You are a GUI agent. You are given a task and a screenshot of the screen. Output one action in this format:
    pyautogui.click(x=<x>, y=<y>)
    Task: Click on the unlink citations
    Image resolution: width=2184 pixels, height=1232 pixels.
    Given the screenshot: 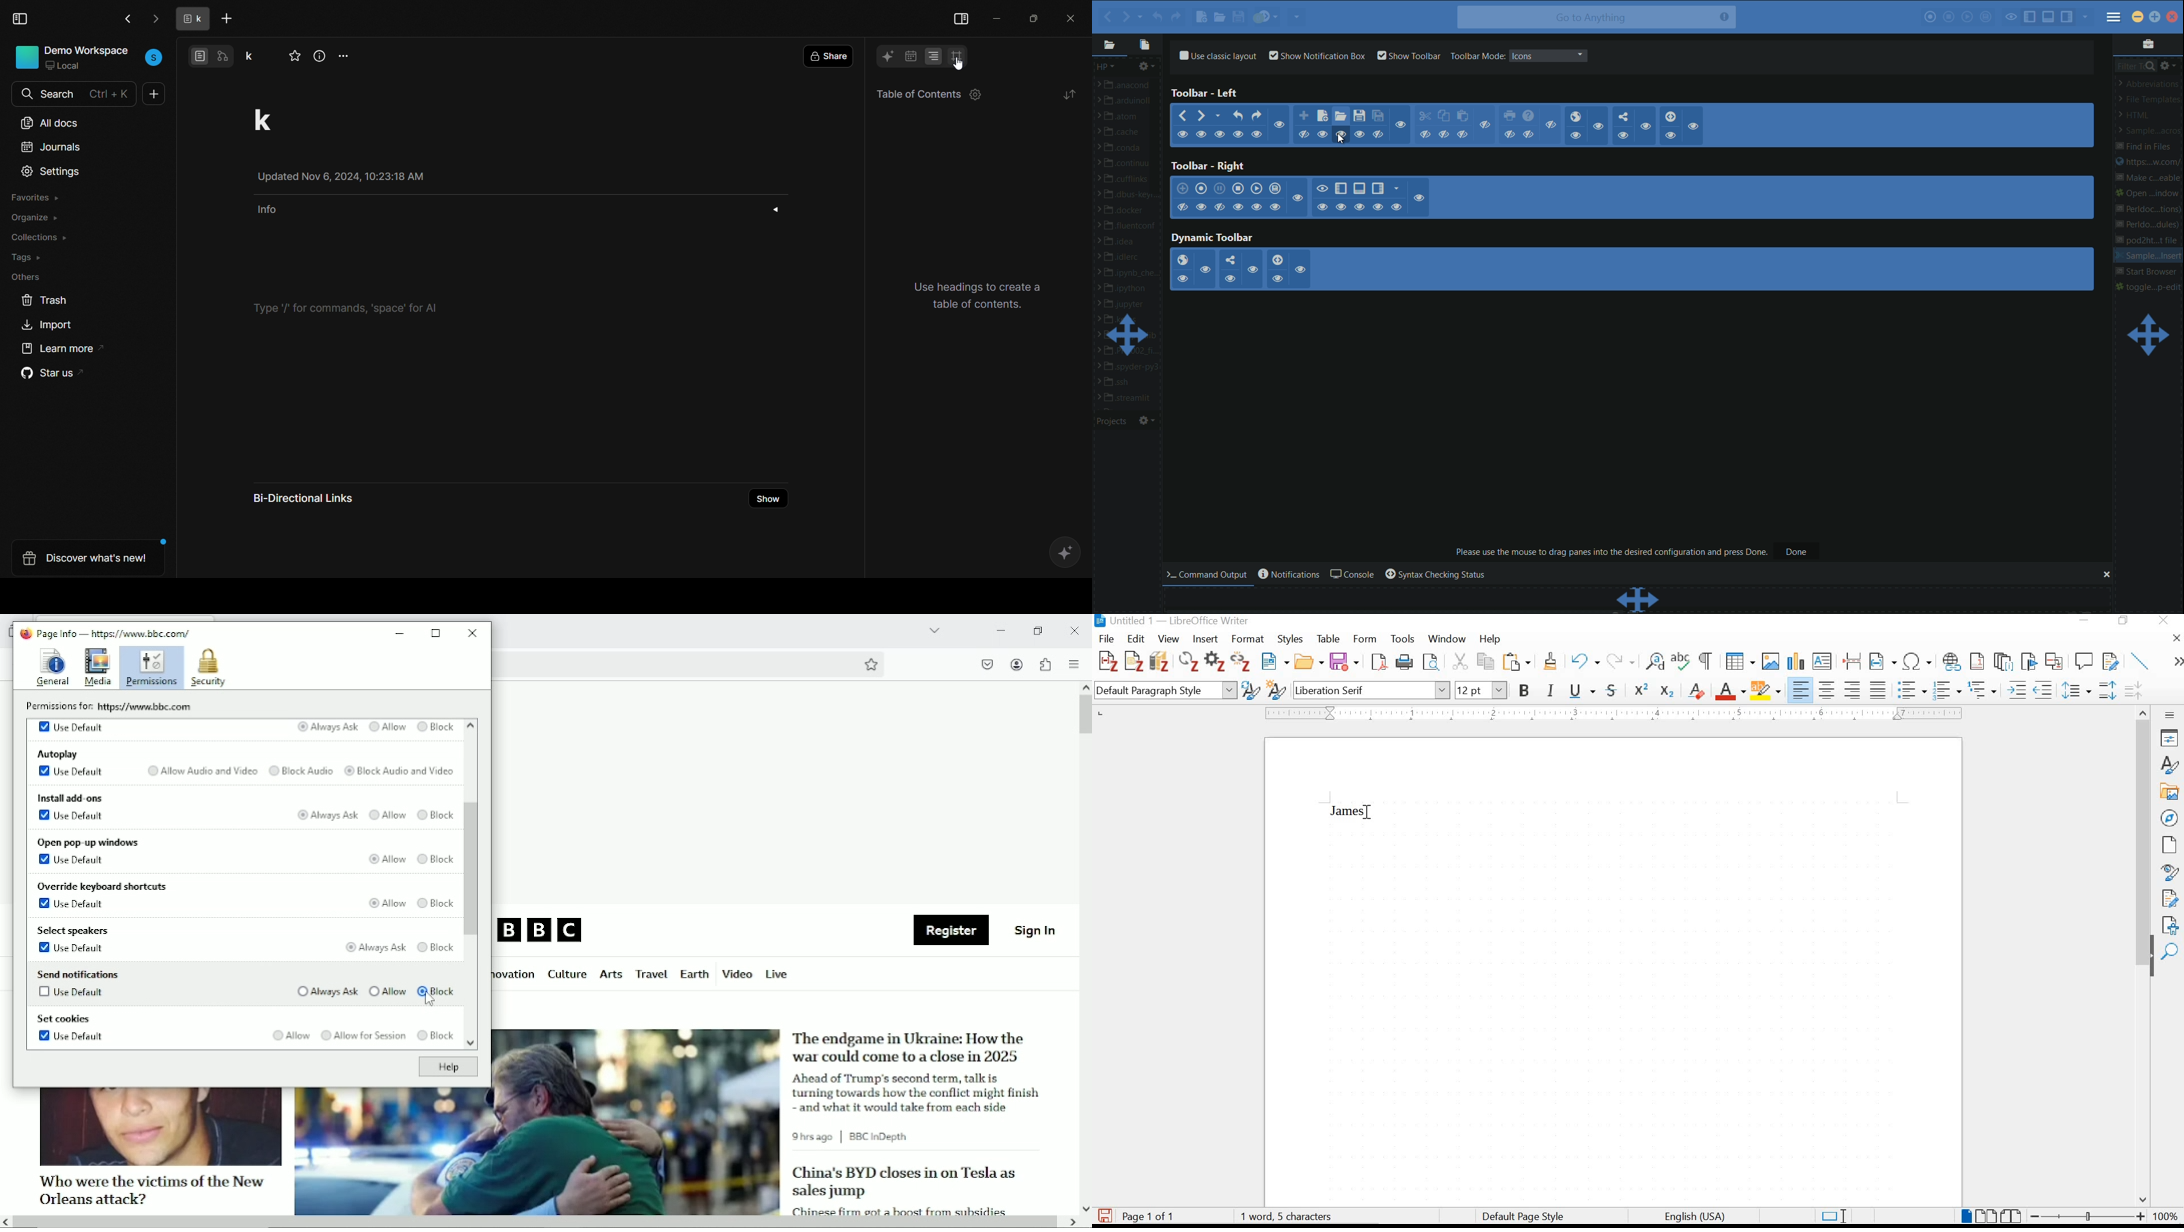 What is the action you would take?
    pyautogui.click(x=1242, y=663)
    